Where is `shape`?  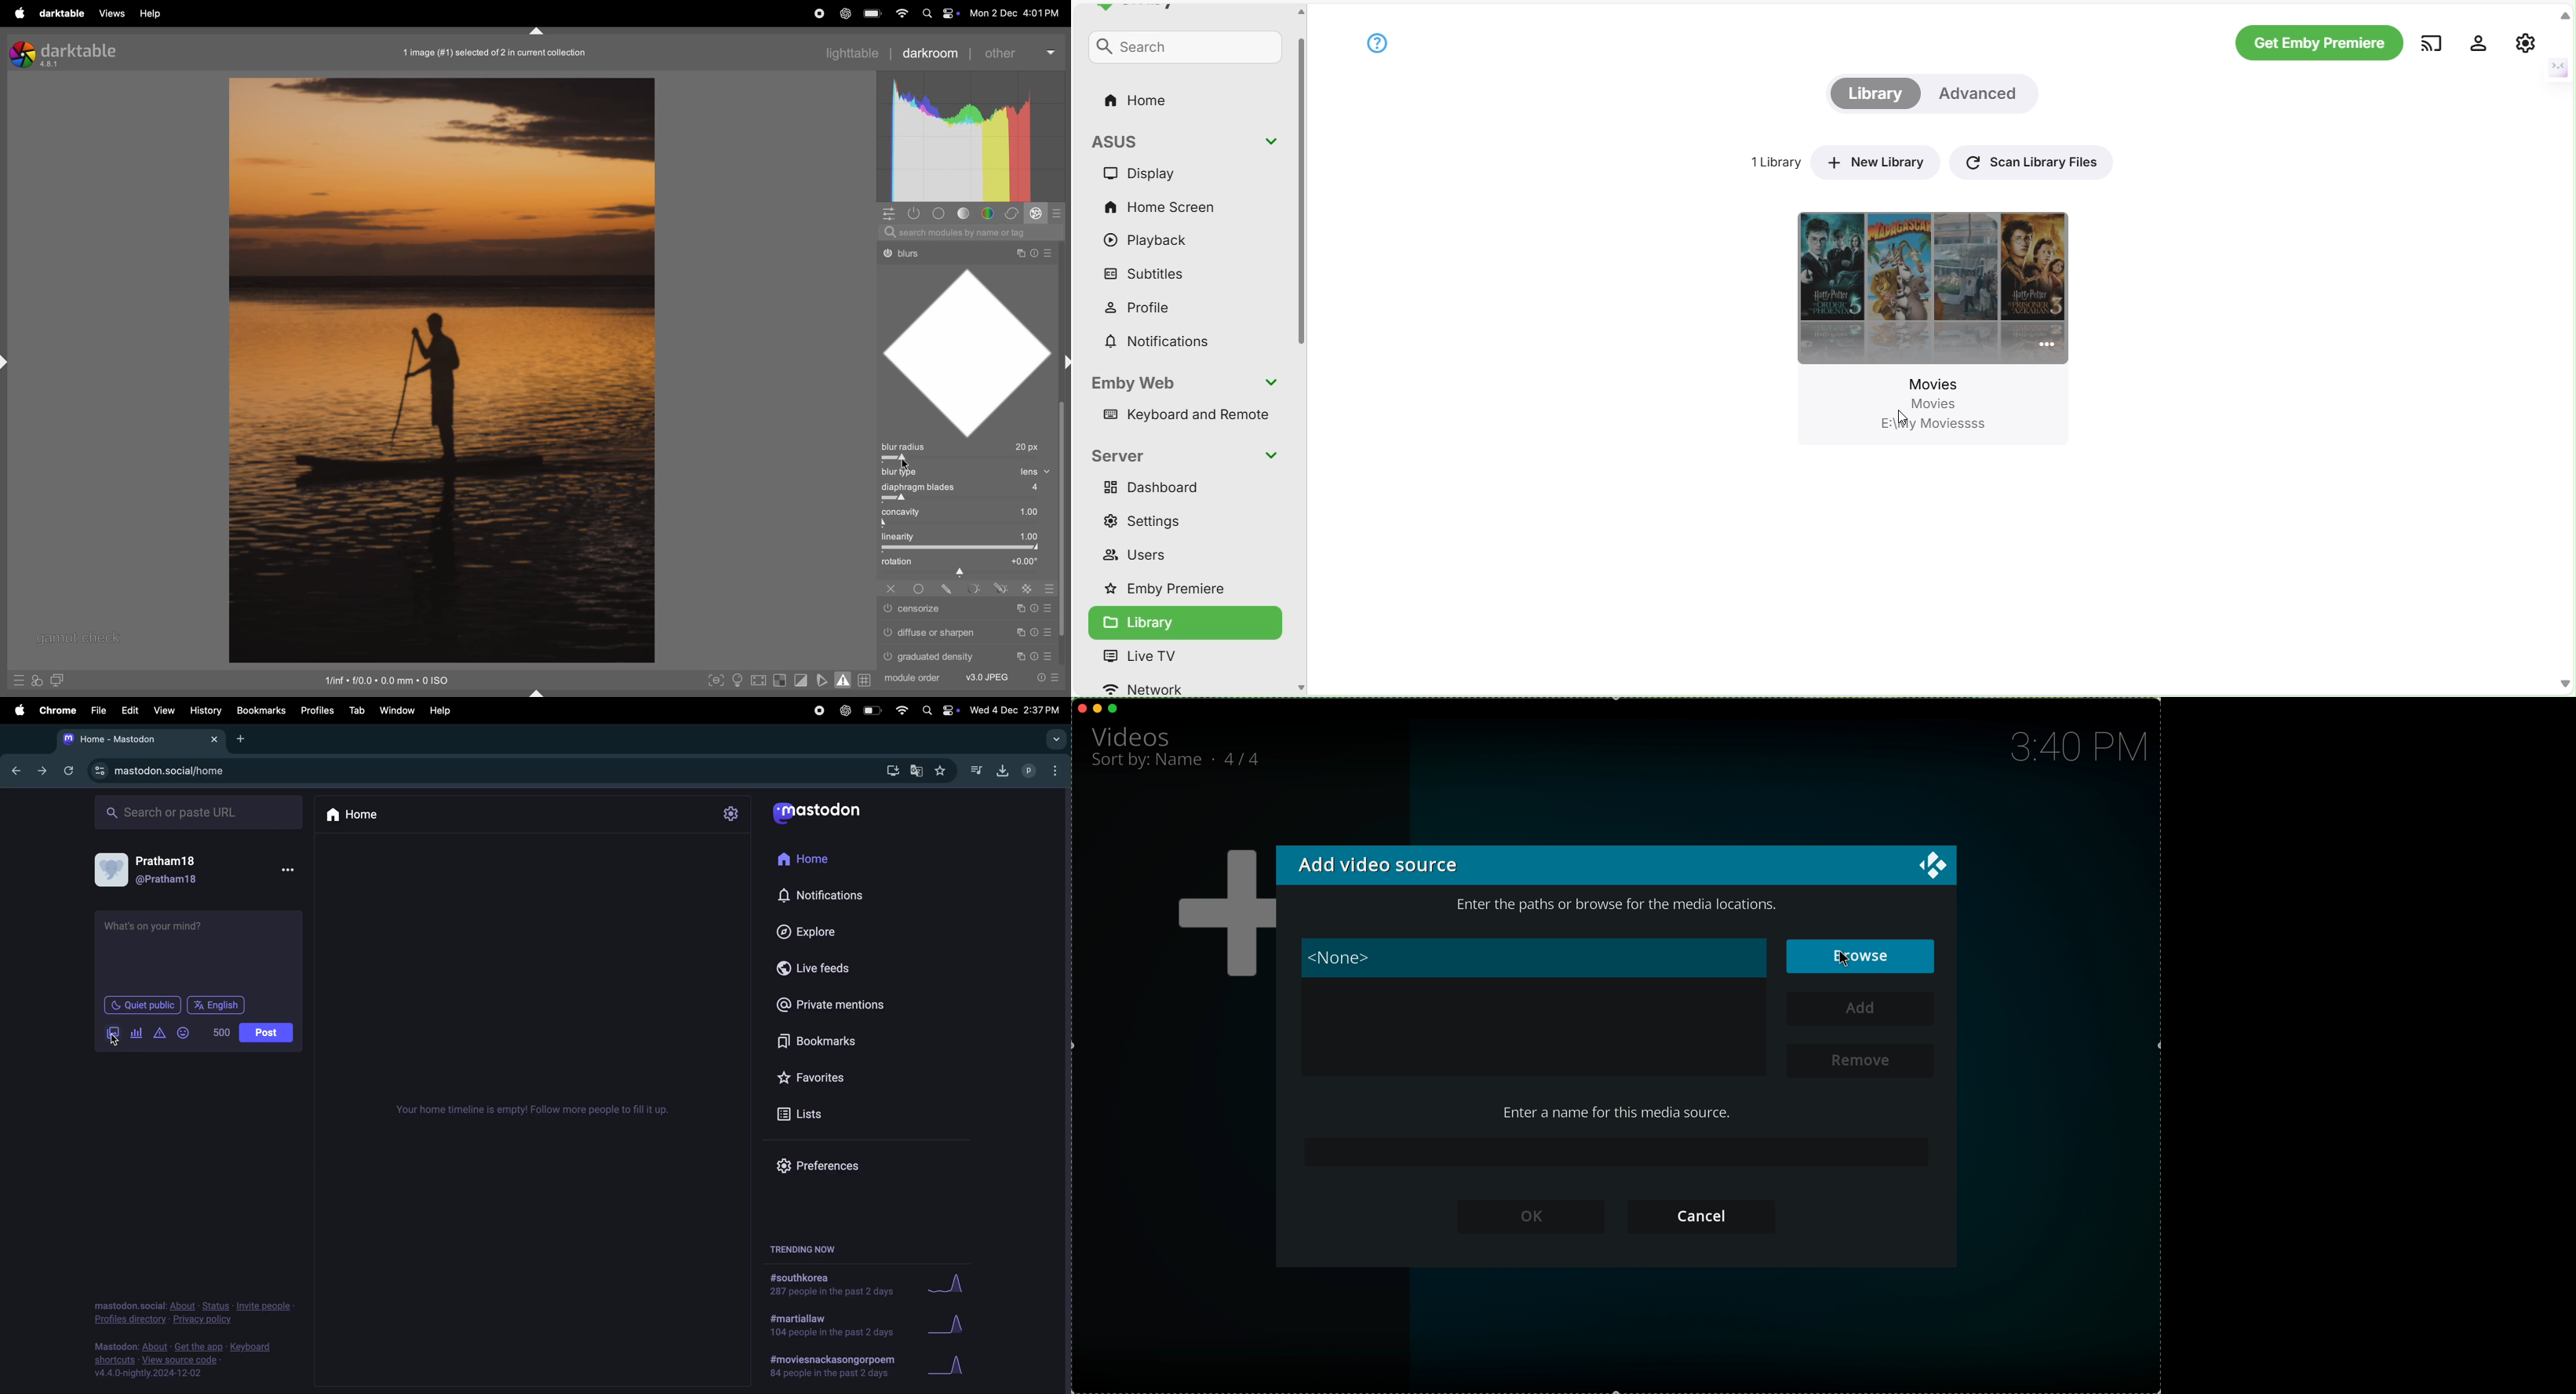
shape is located at coordinates (972, 350).